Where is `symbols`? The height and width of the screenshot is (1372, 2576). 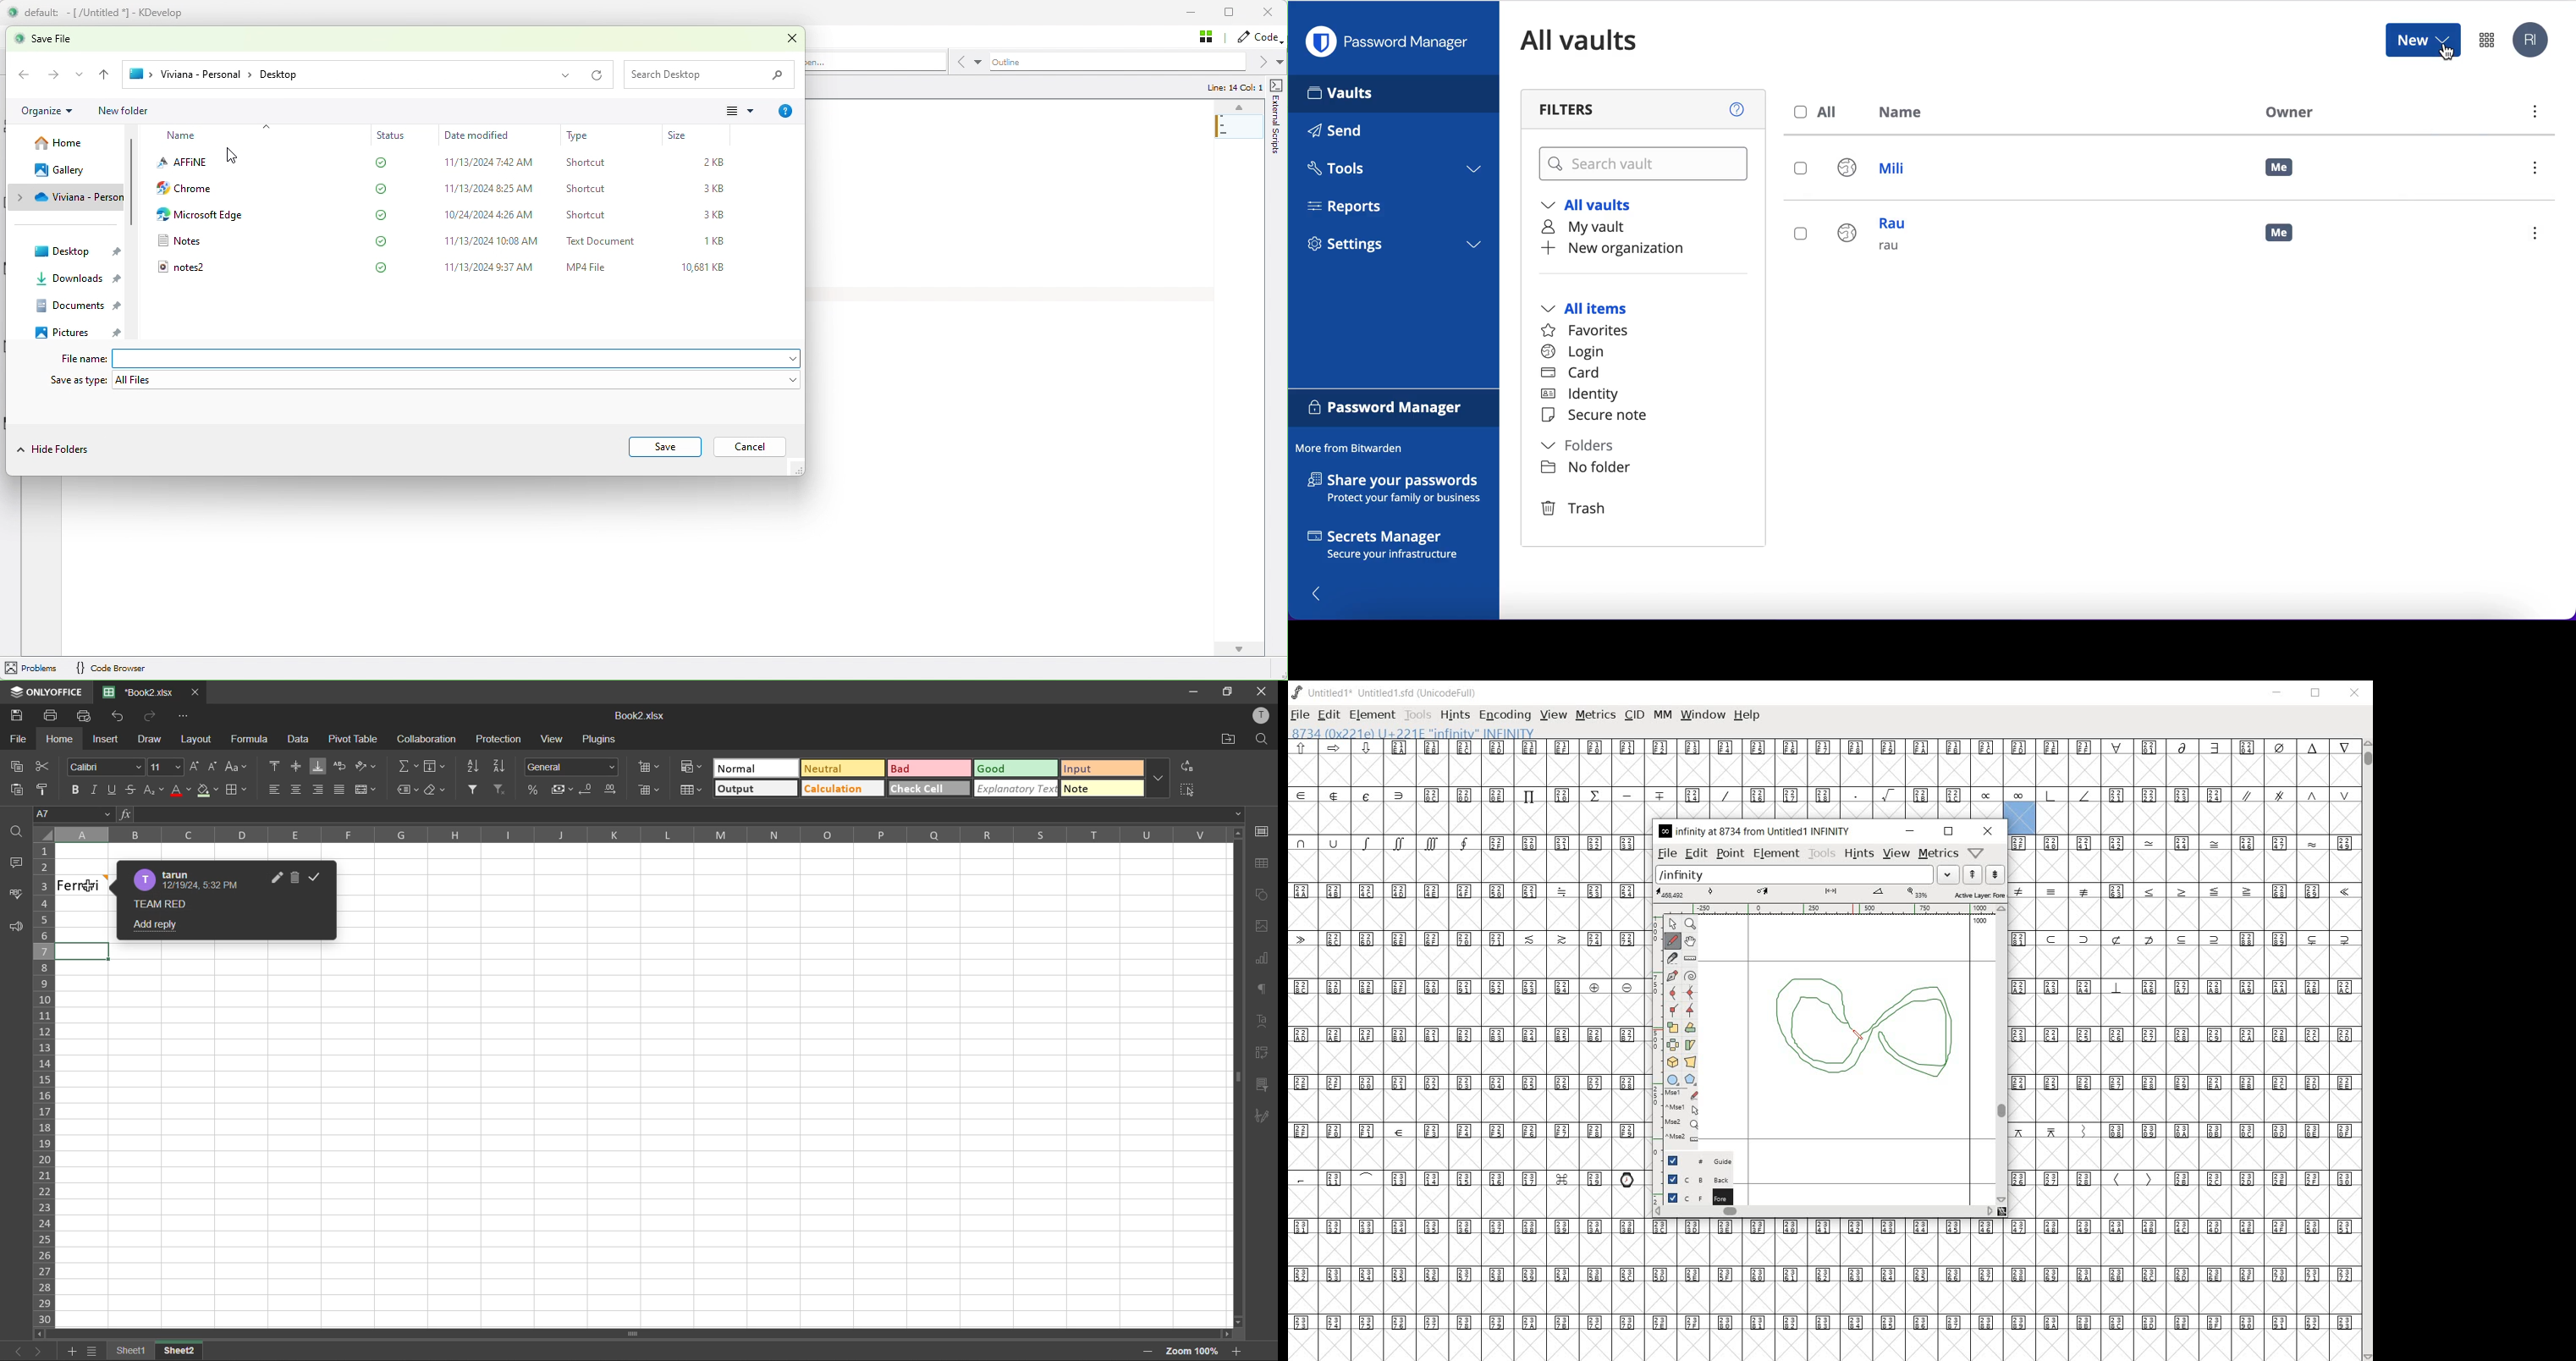
symbols is located at coordinates (2201, 892).